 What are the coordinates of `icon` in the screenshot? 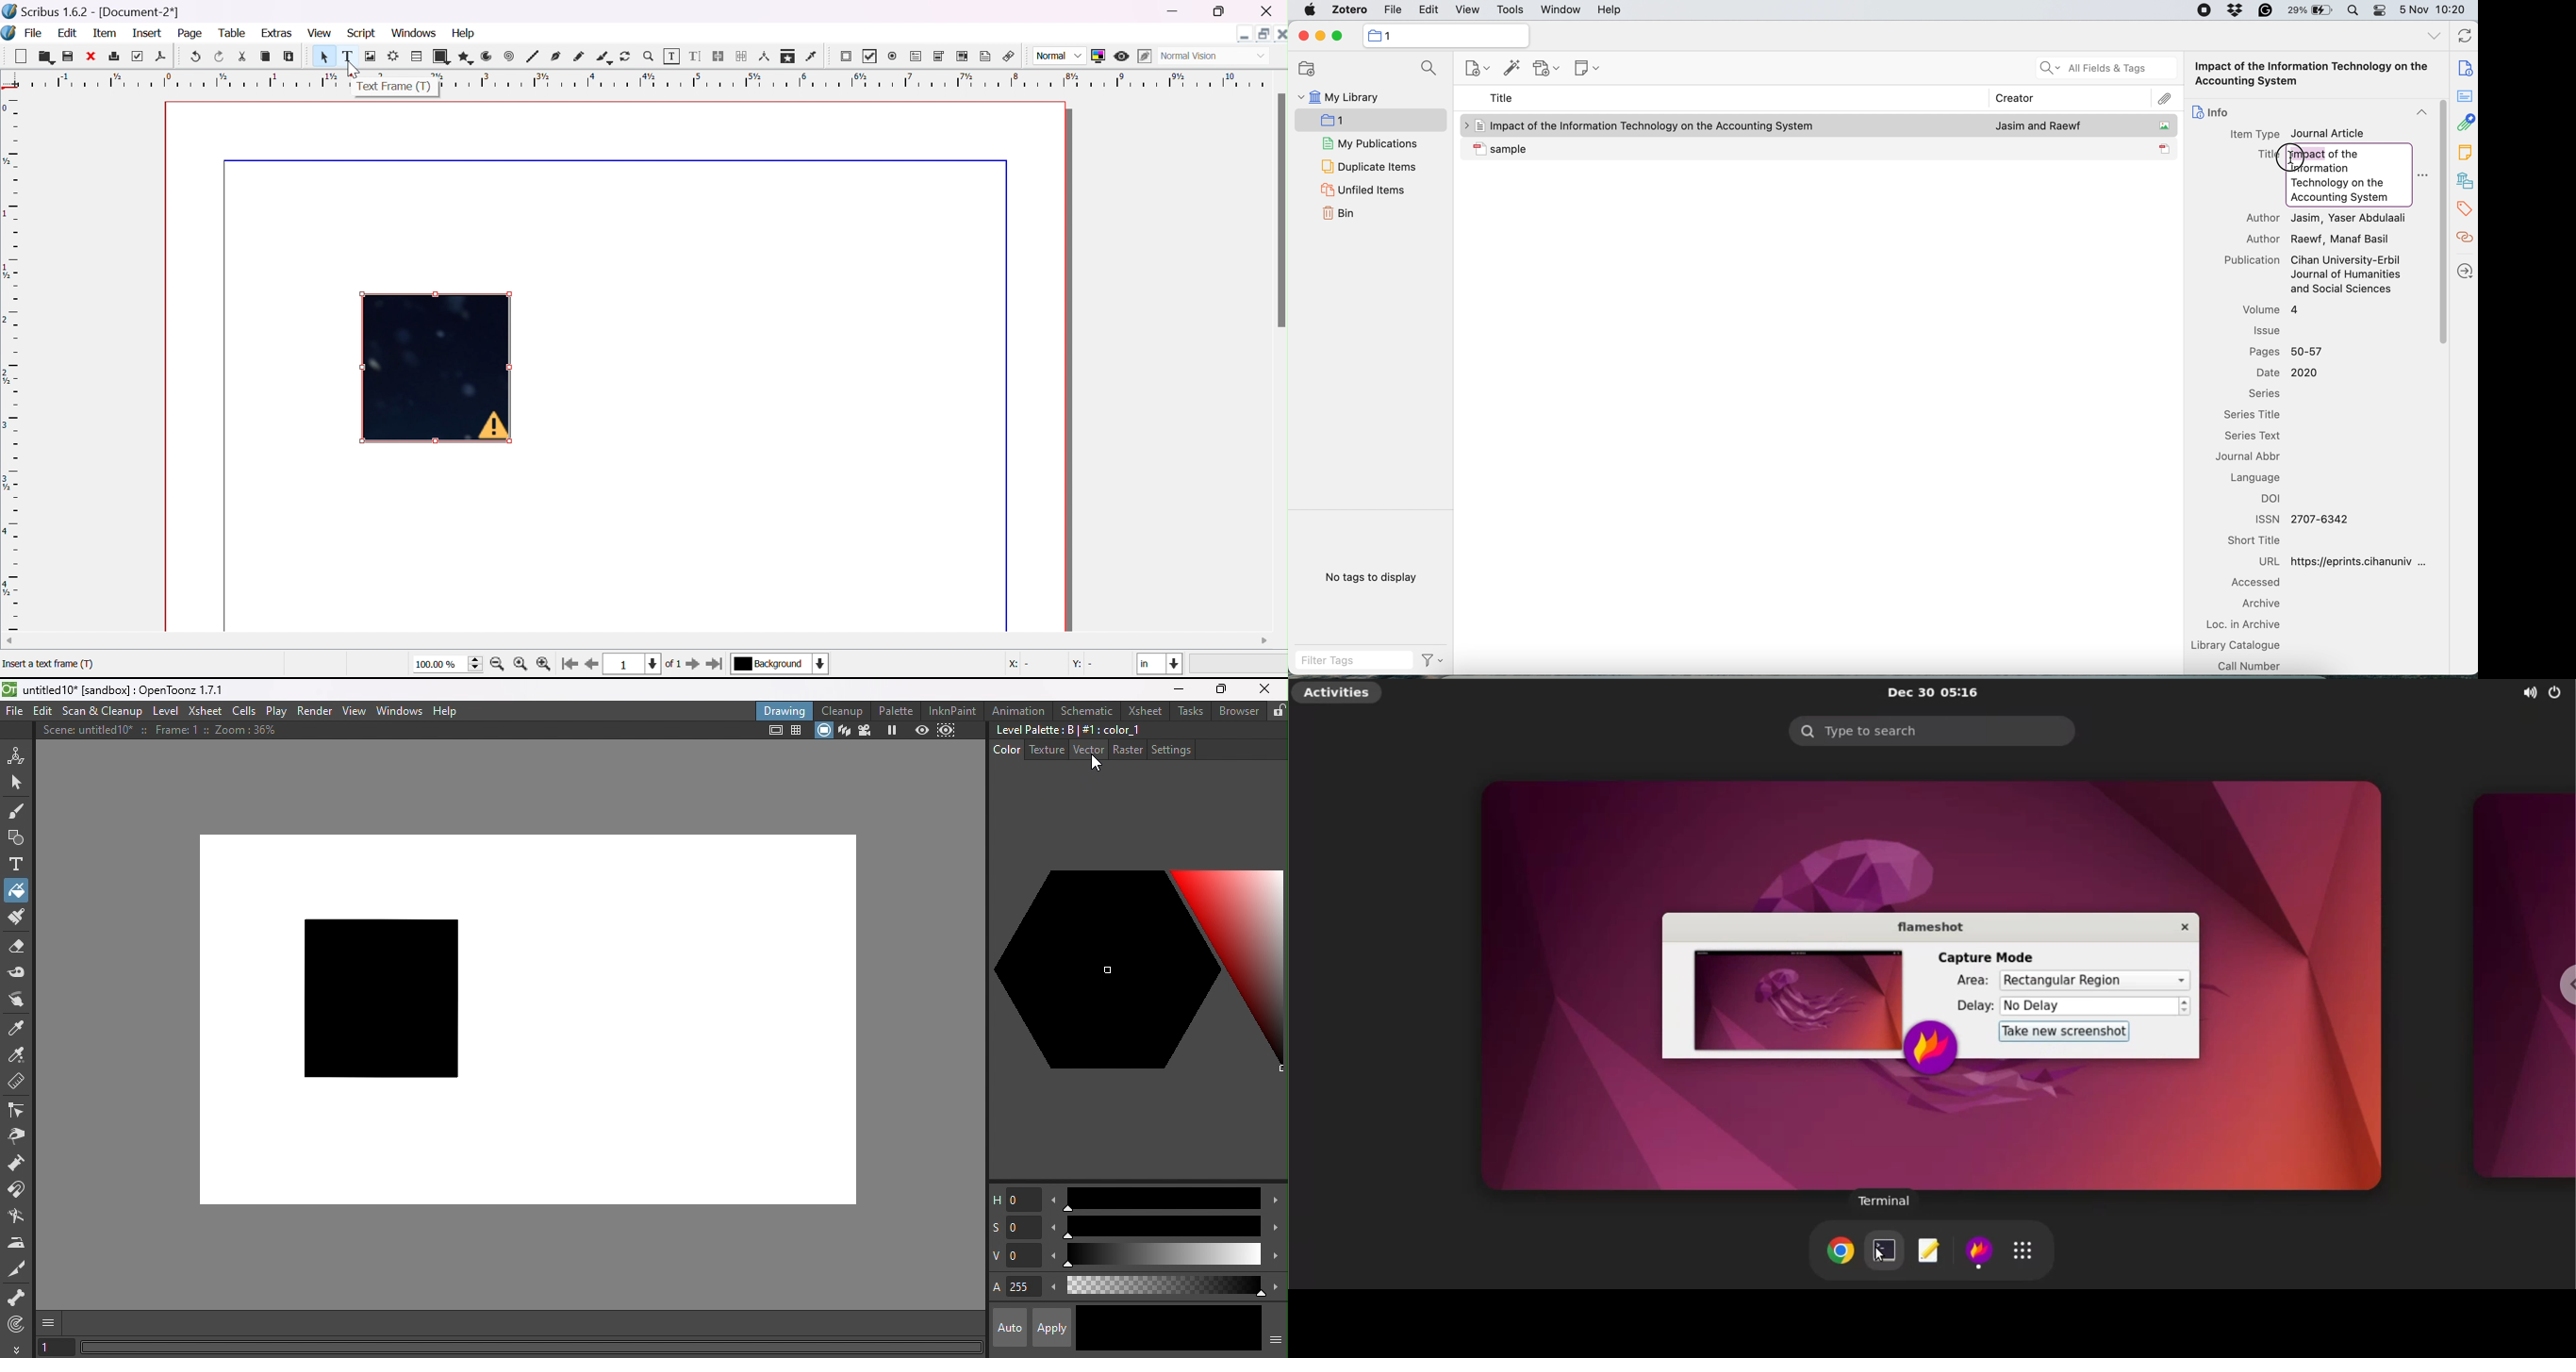 It's located at (1479, 125).